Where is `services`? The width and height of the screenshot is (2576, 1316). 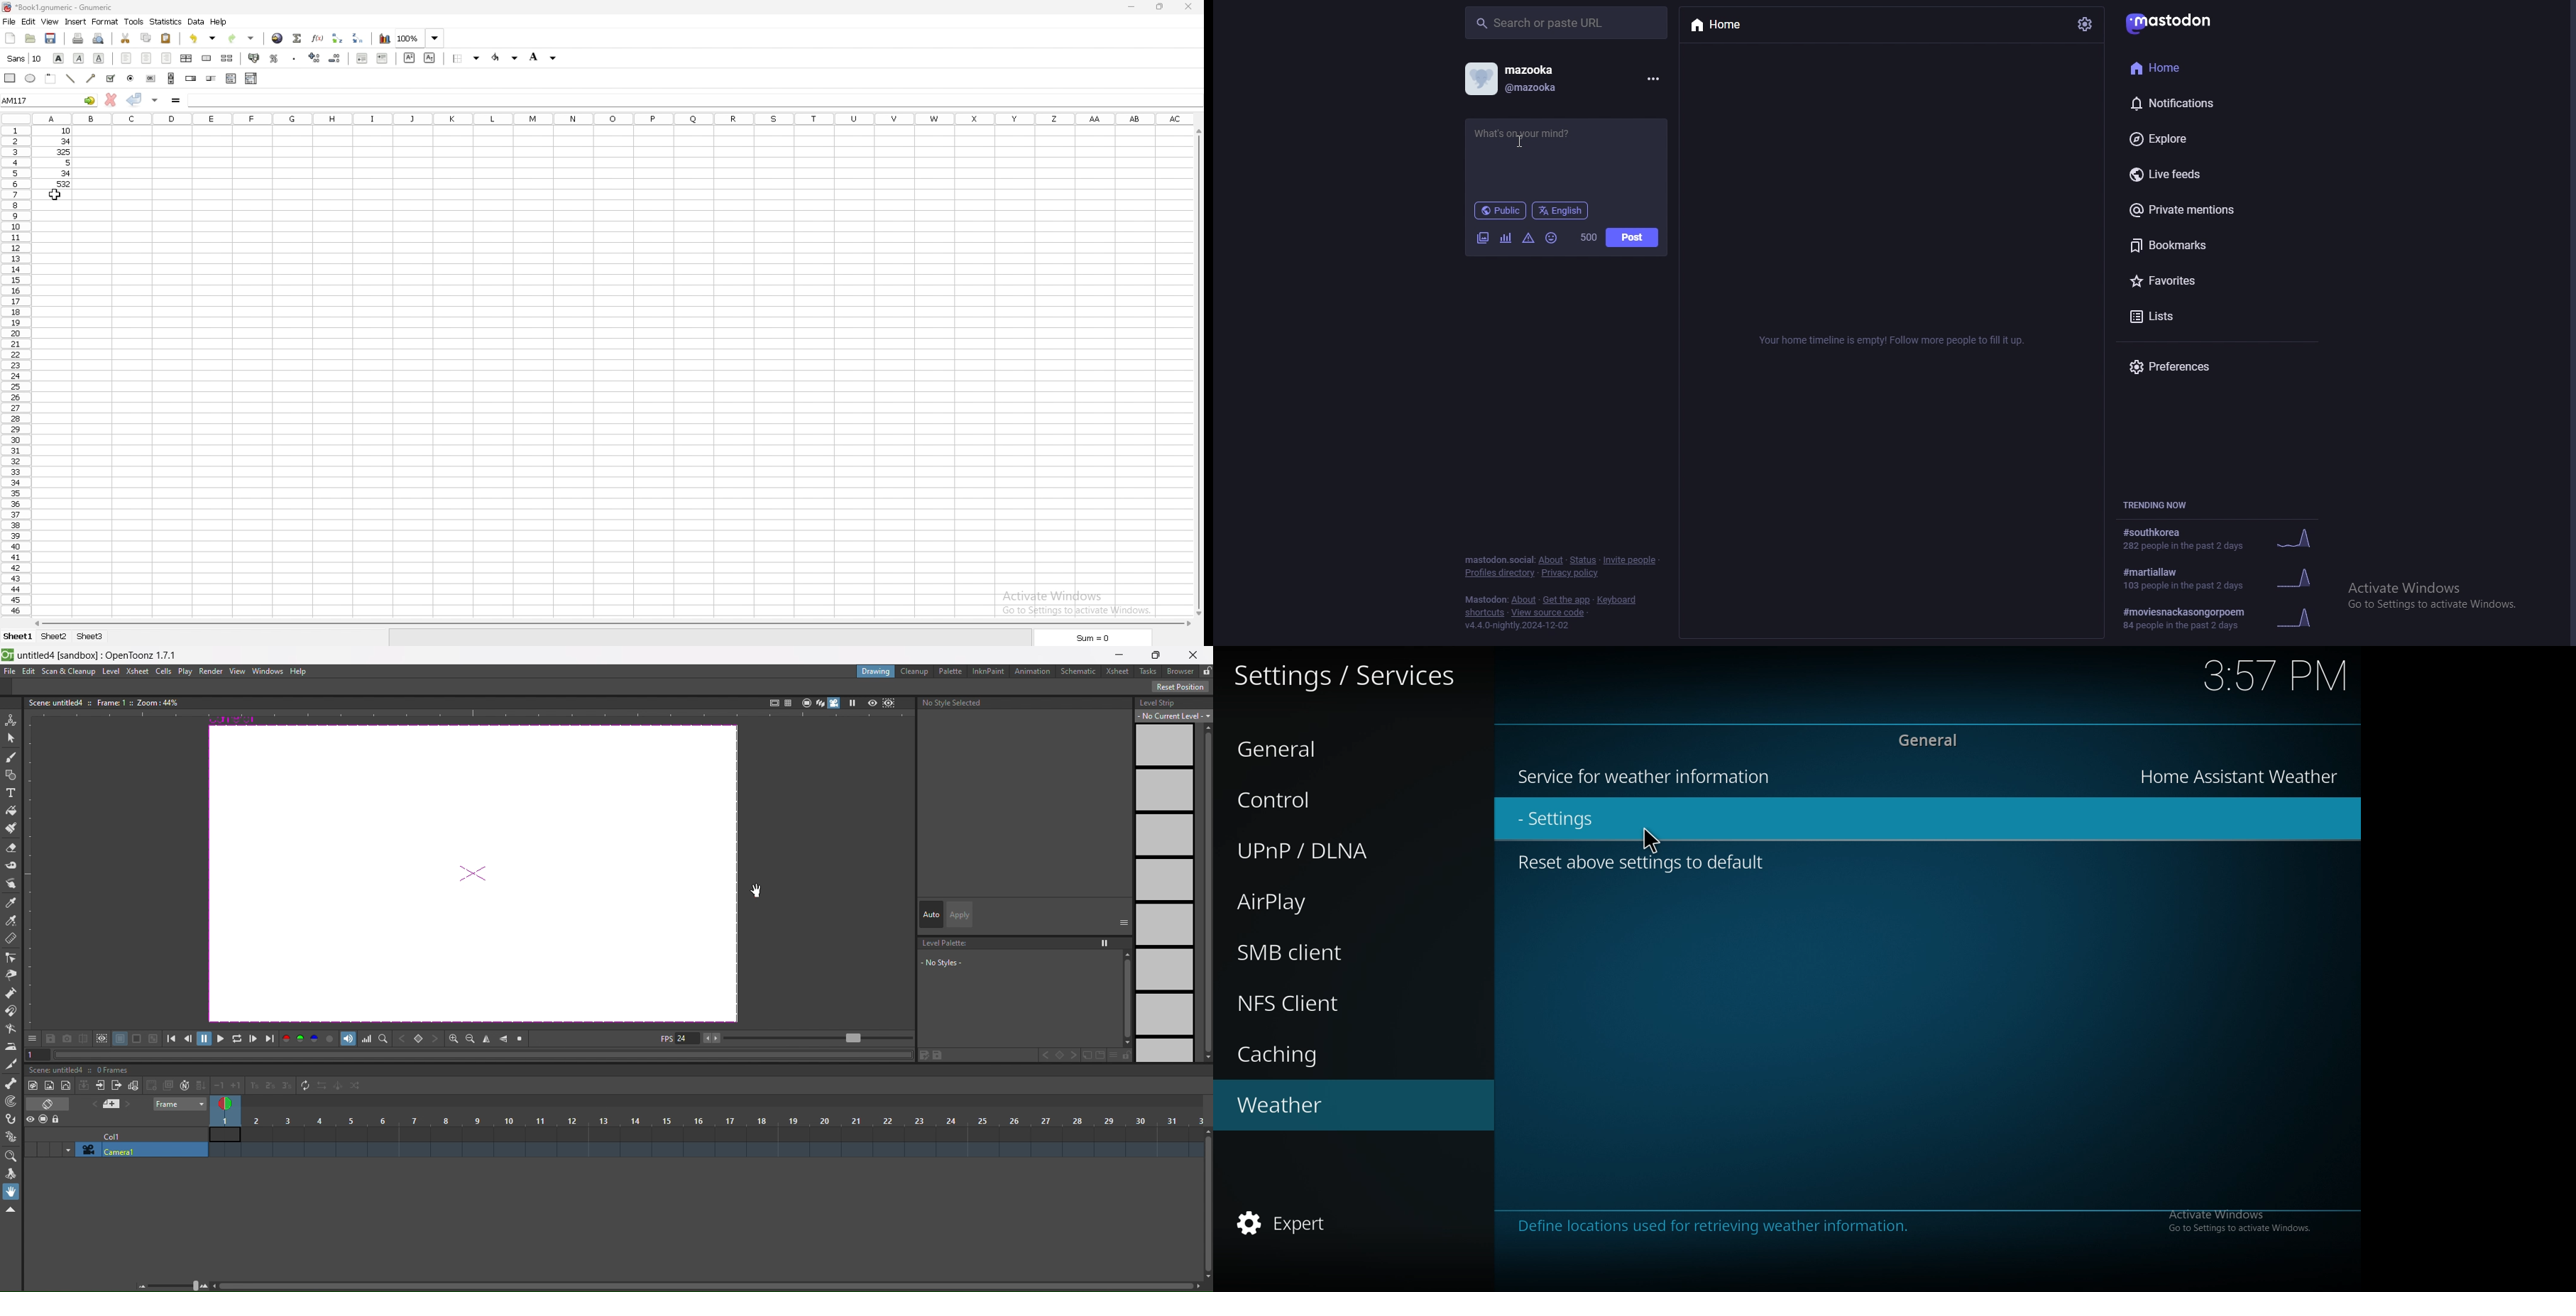 services is located at coordinates (1347, 674).